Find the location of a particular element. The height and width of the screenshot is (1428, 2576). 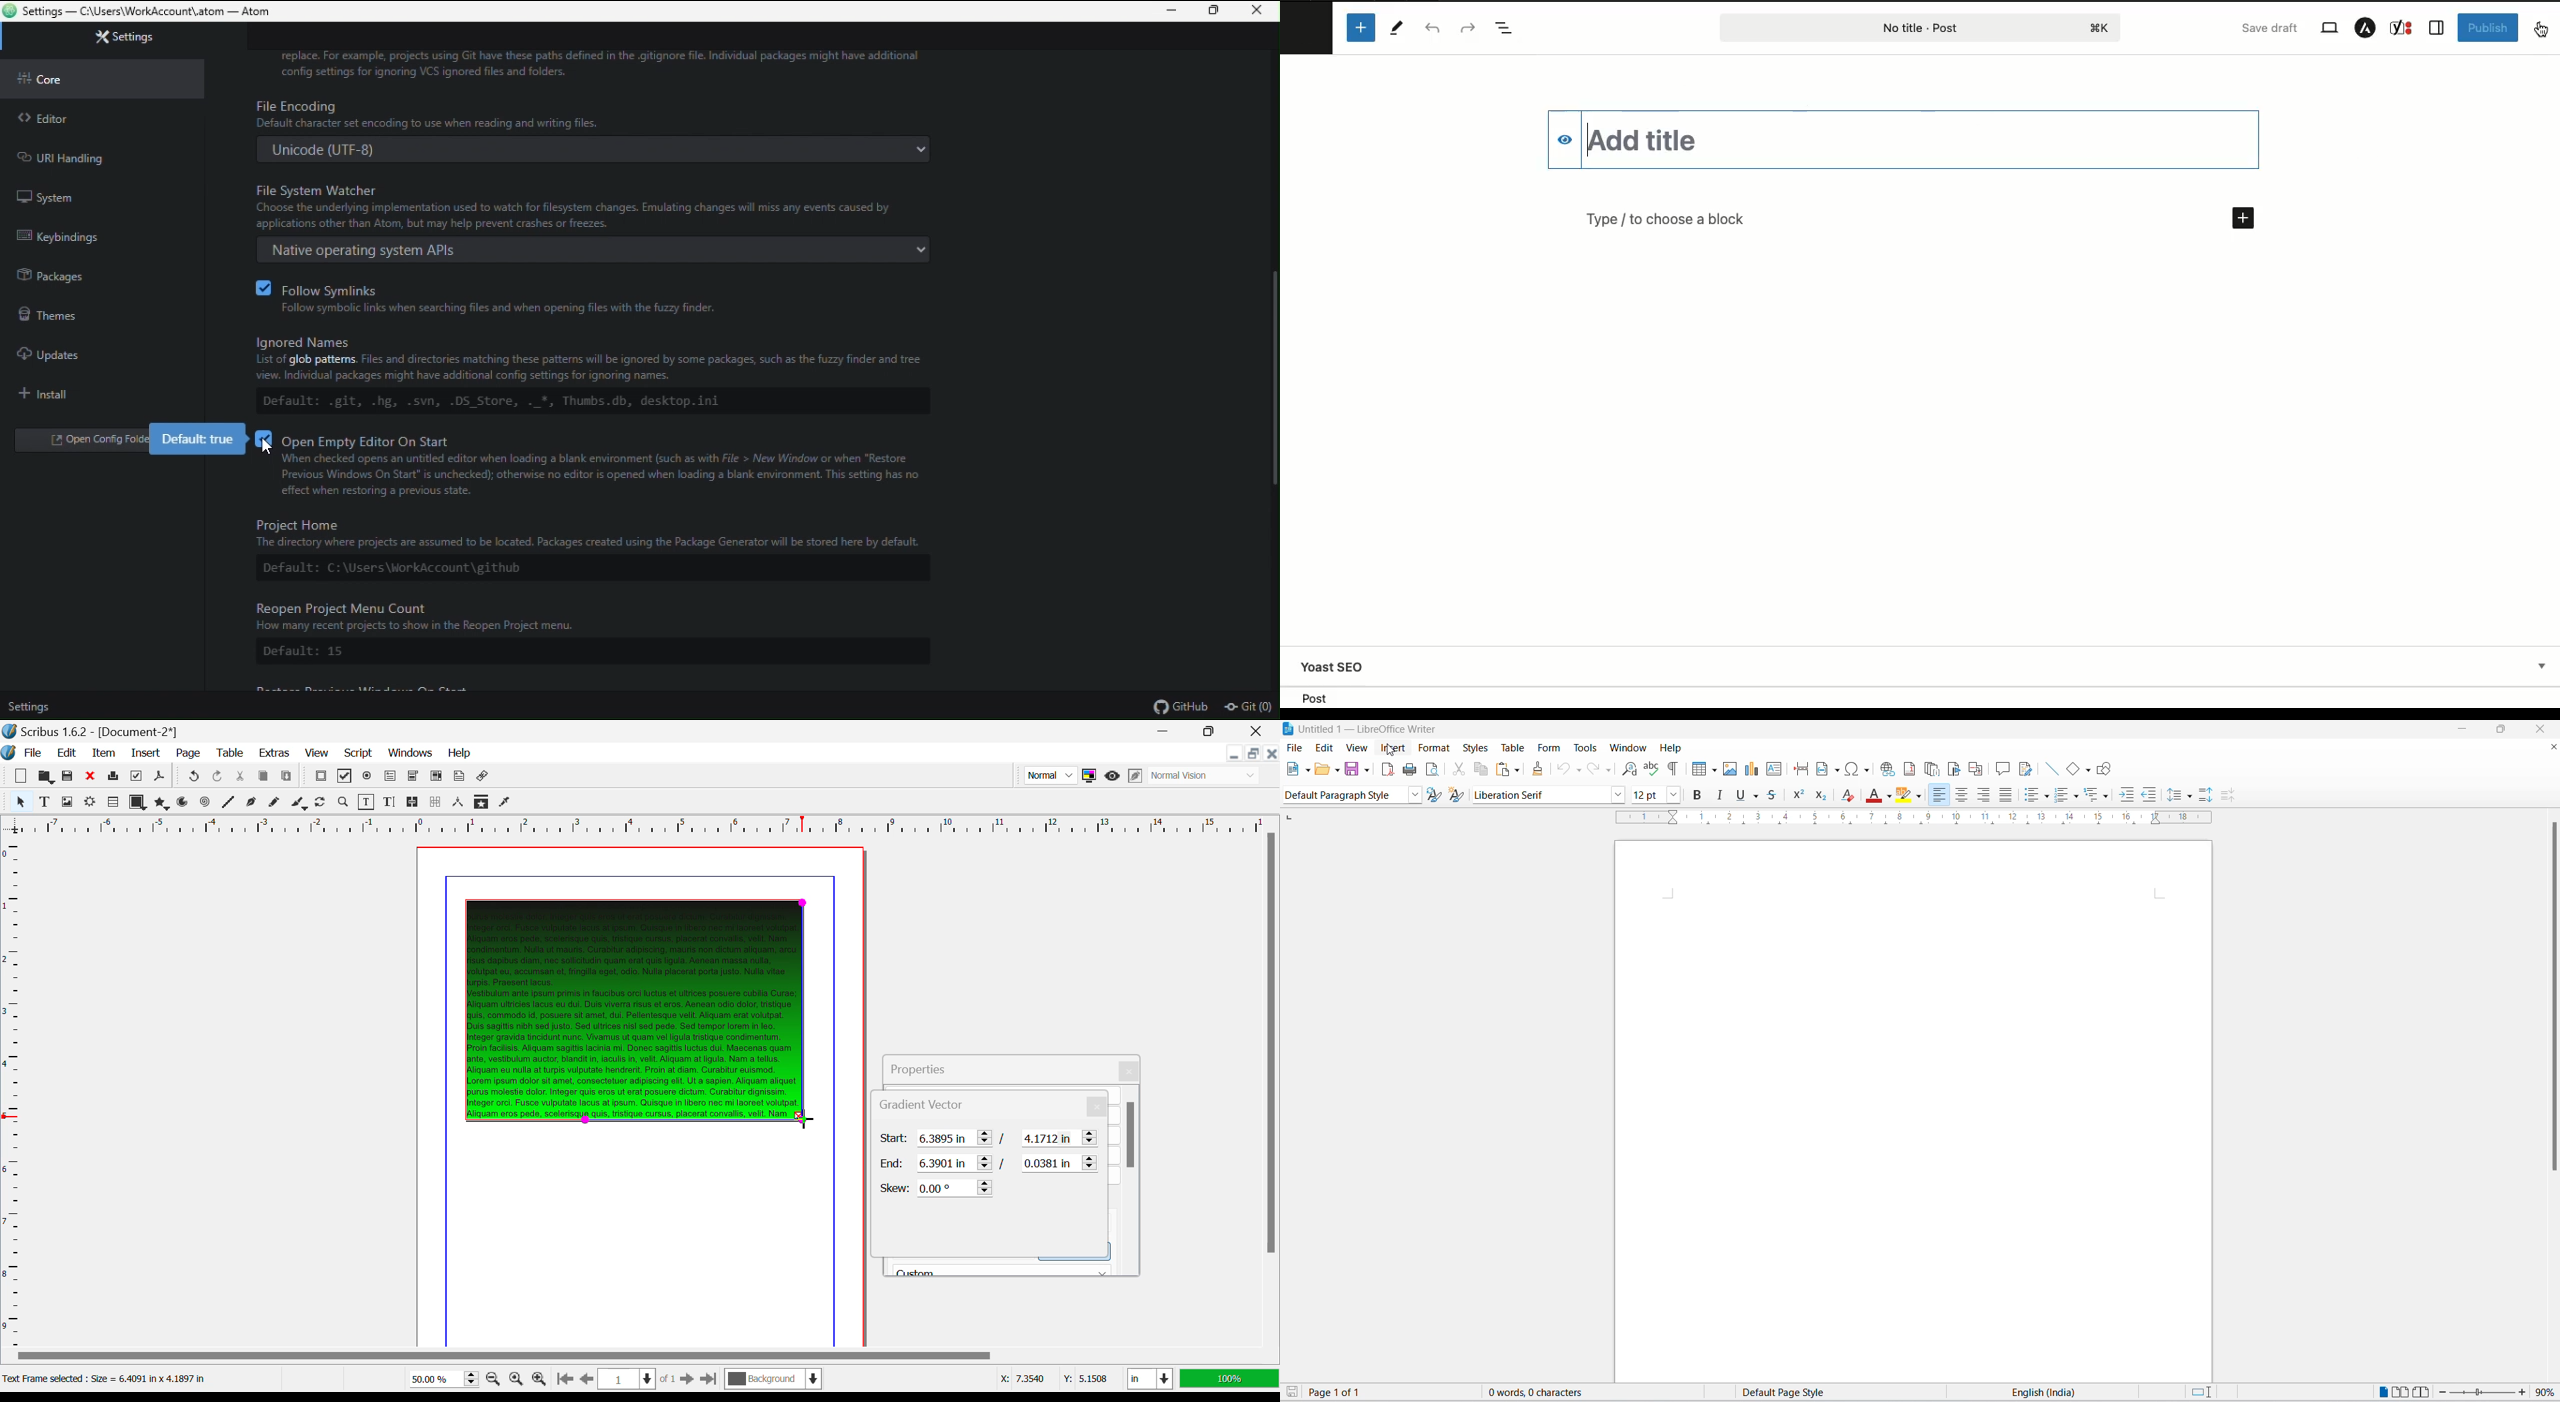

Pdf Text Fields is located at coordinates (391, 777).